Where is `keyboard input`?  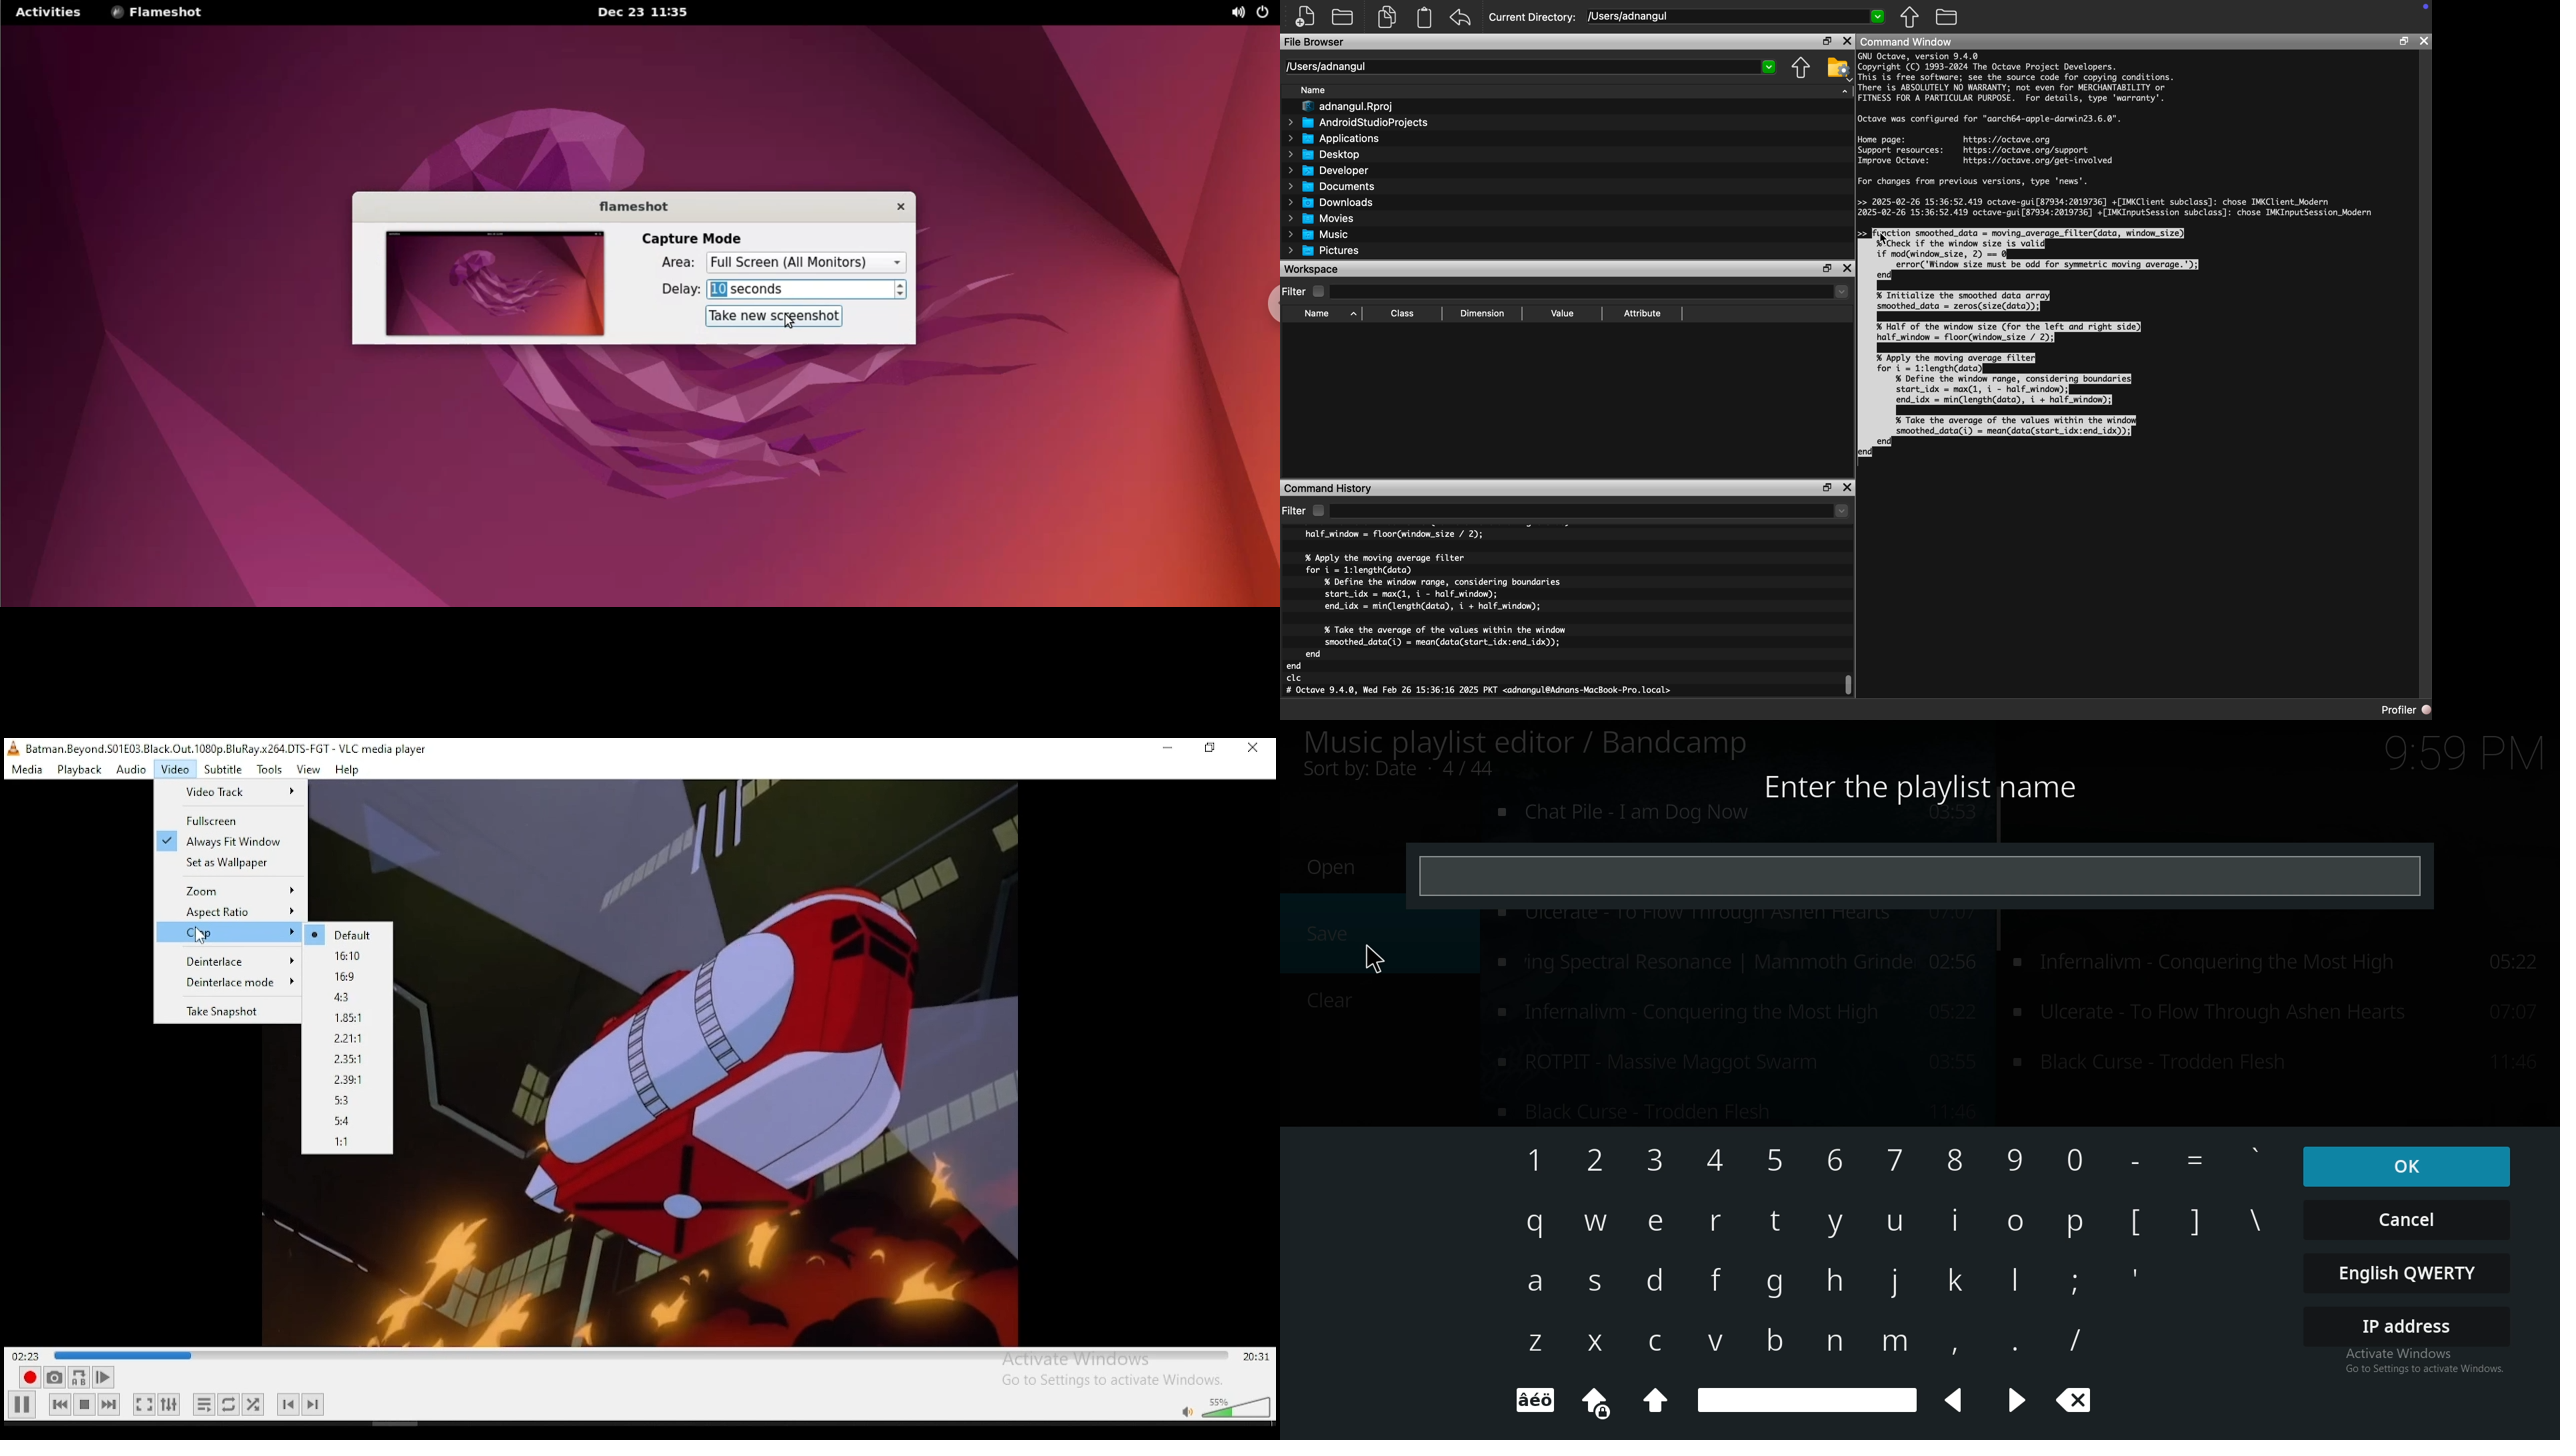 keyboard input is located at coordinates (1600, 1283).